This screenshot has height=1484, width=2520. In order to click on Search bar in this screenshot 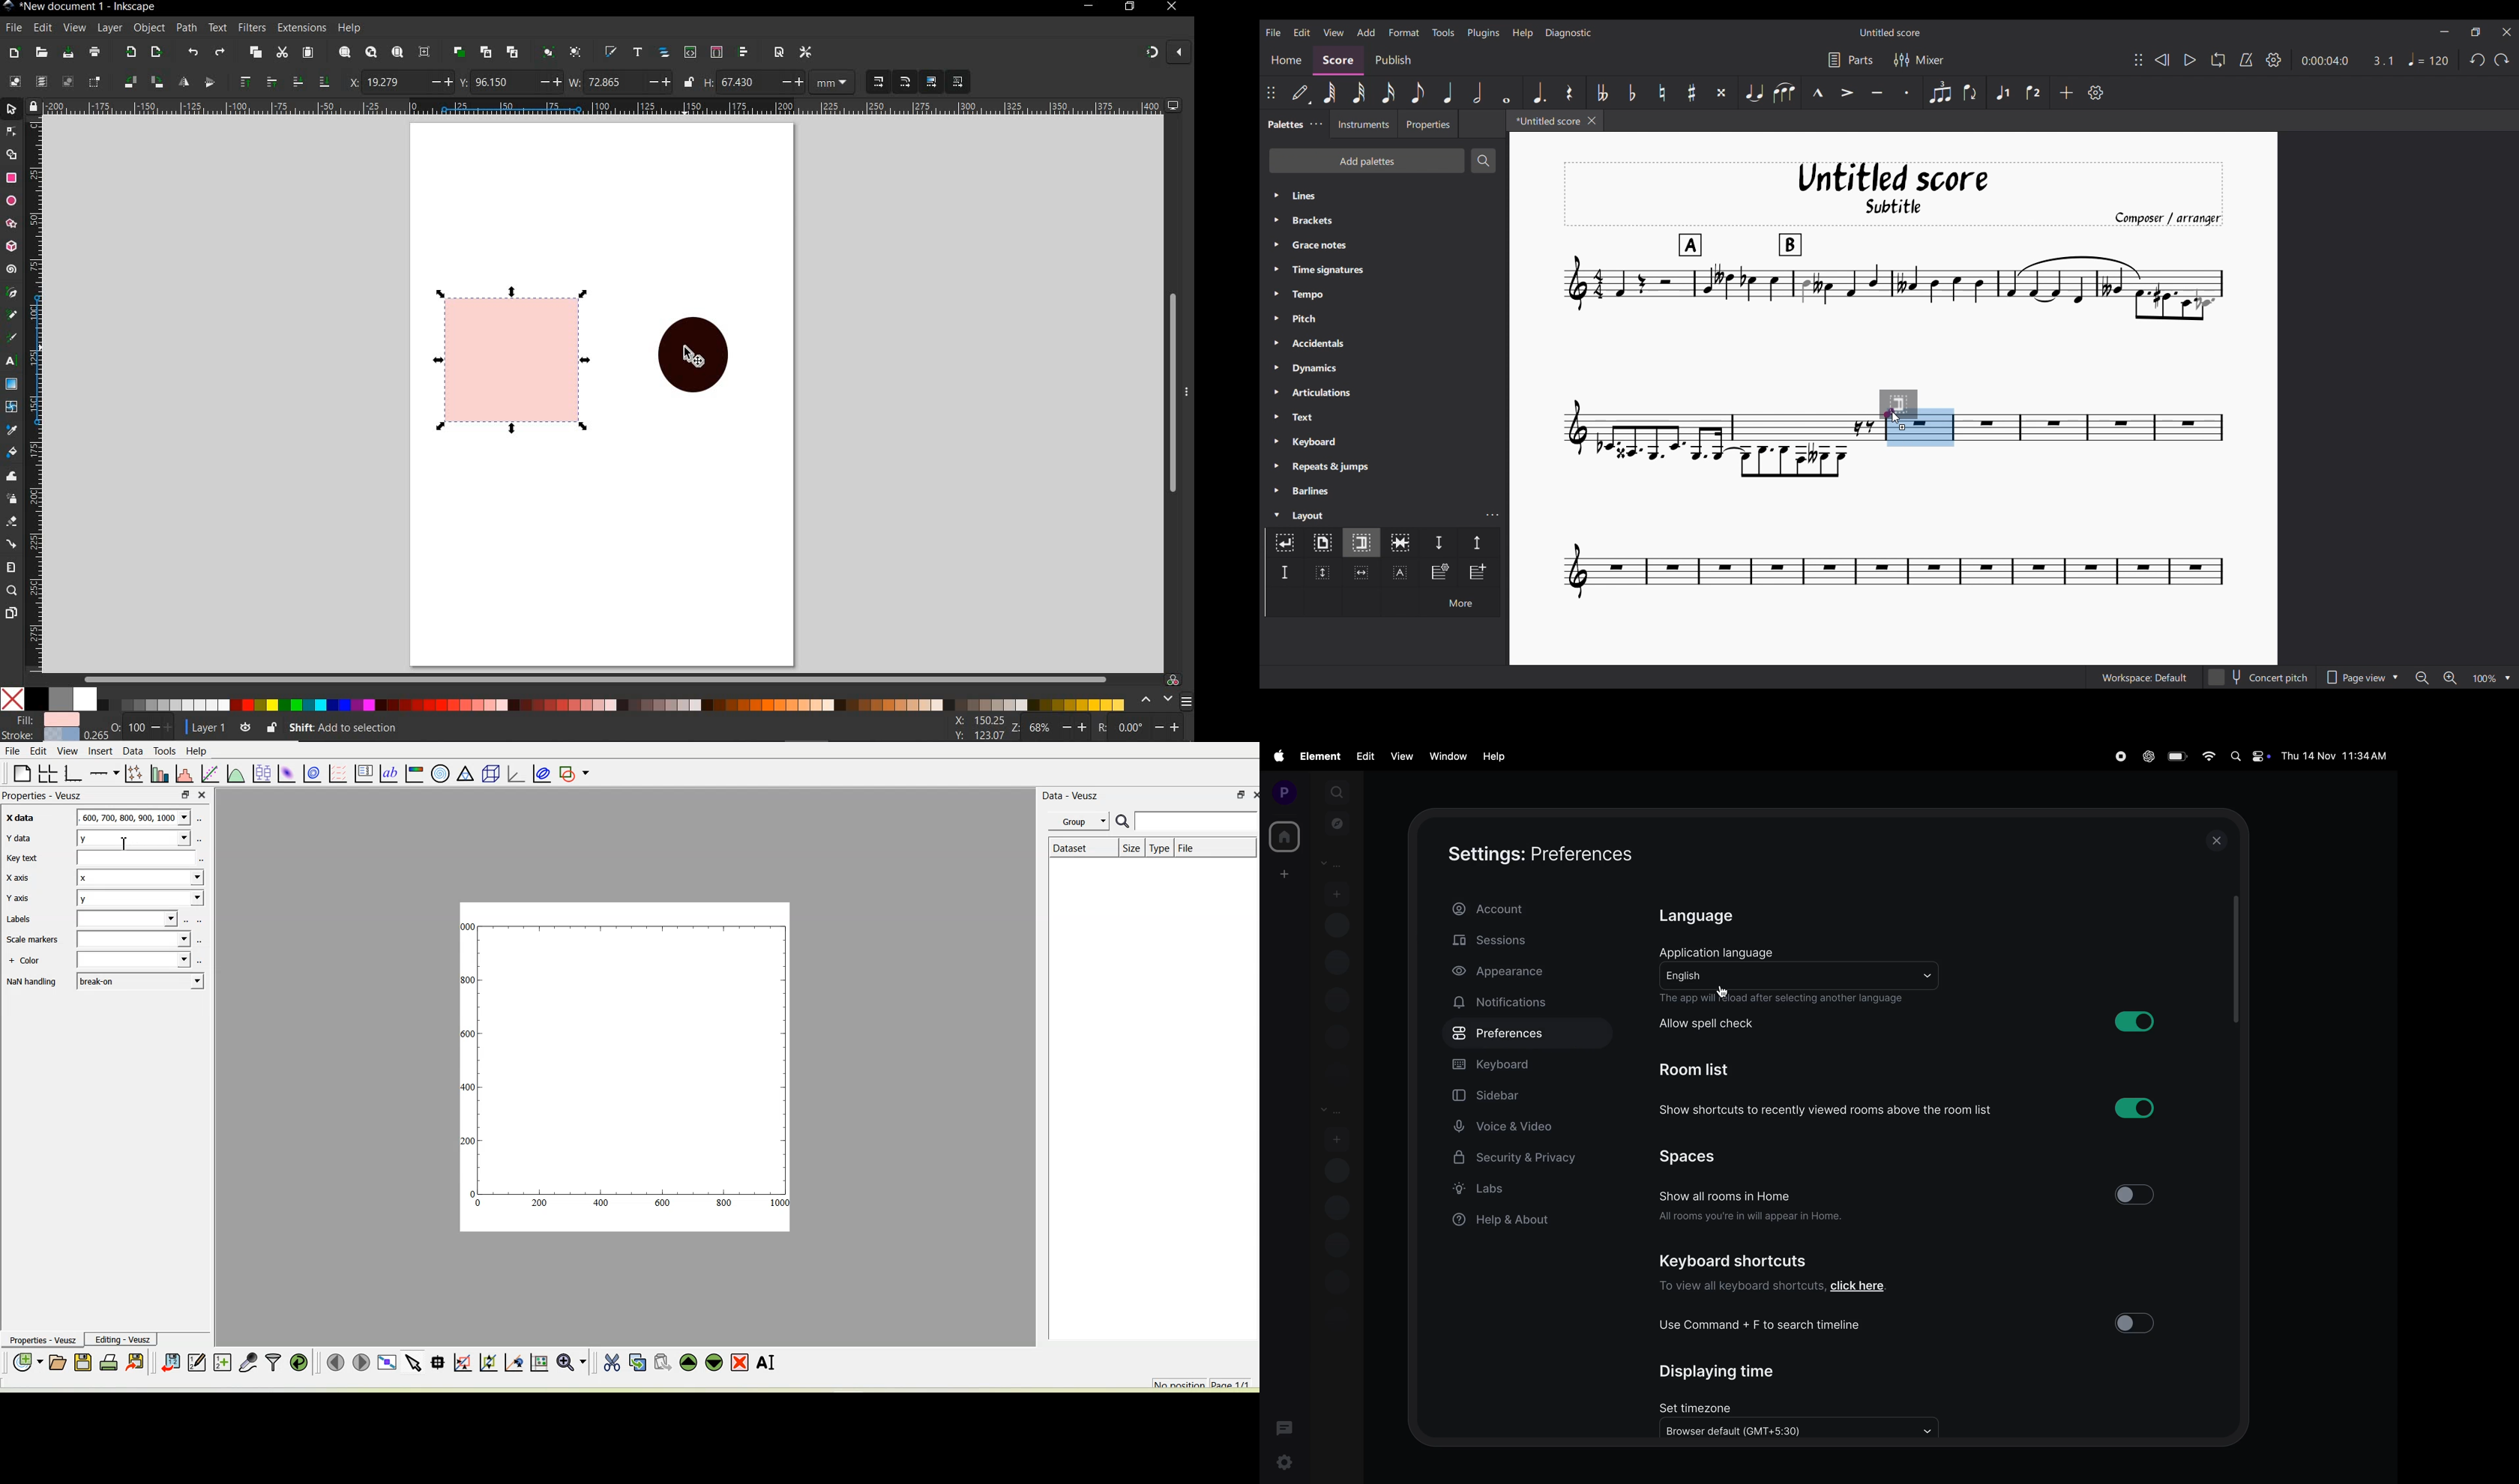, I will do `click(1186, 821)`.